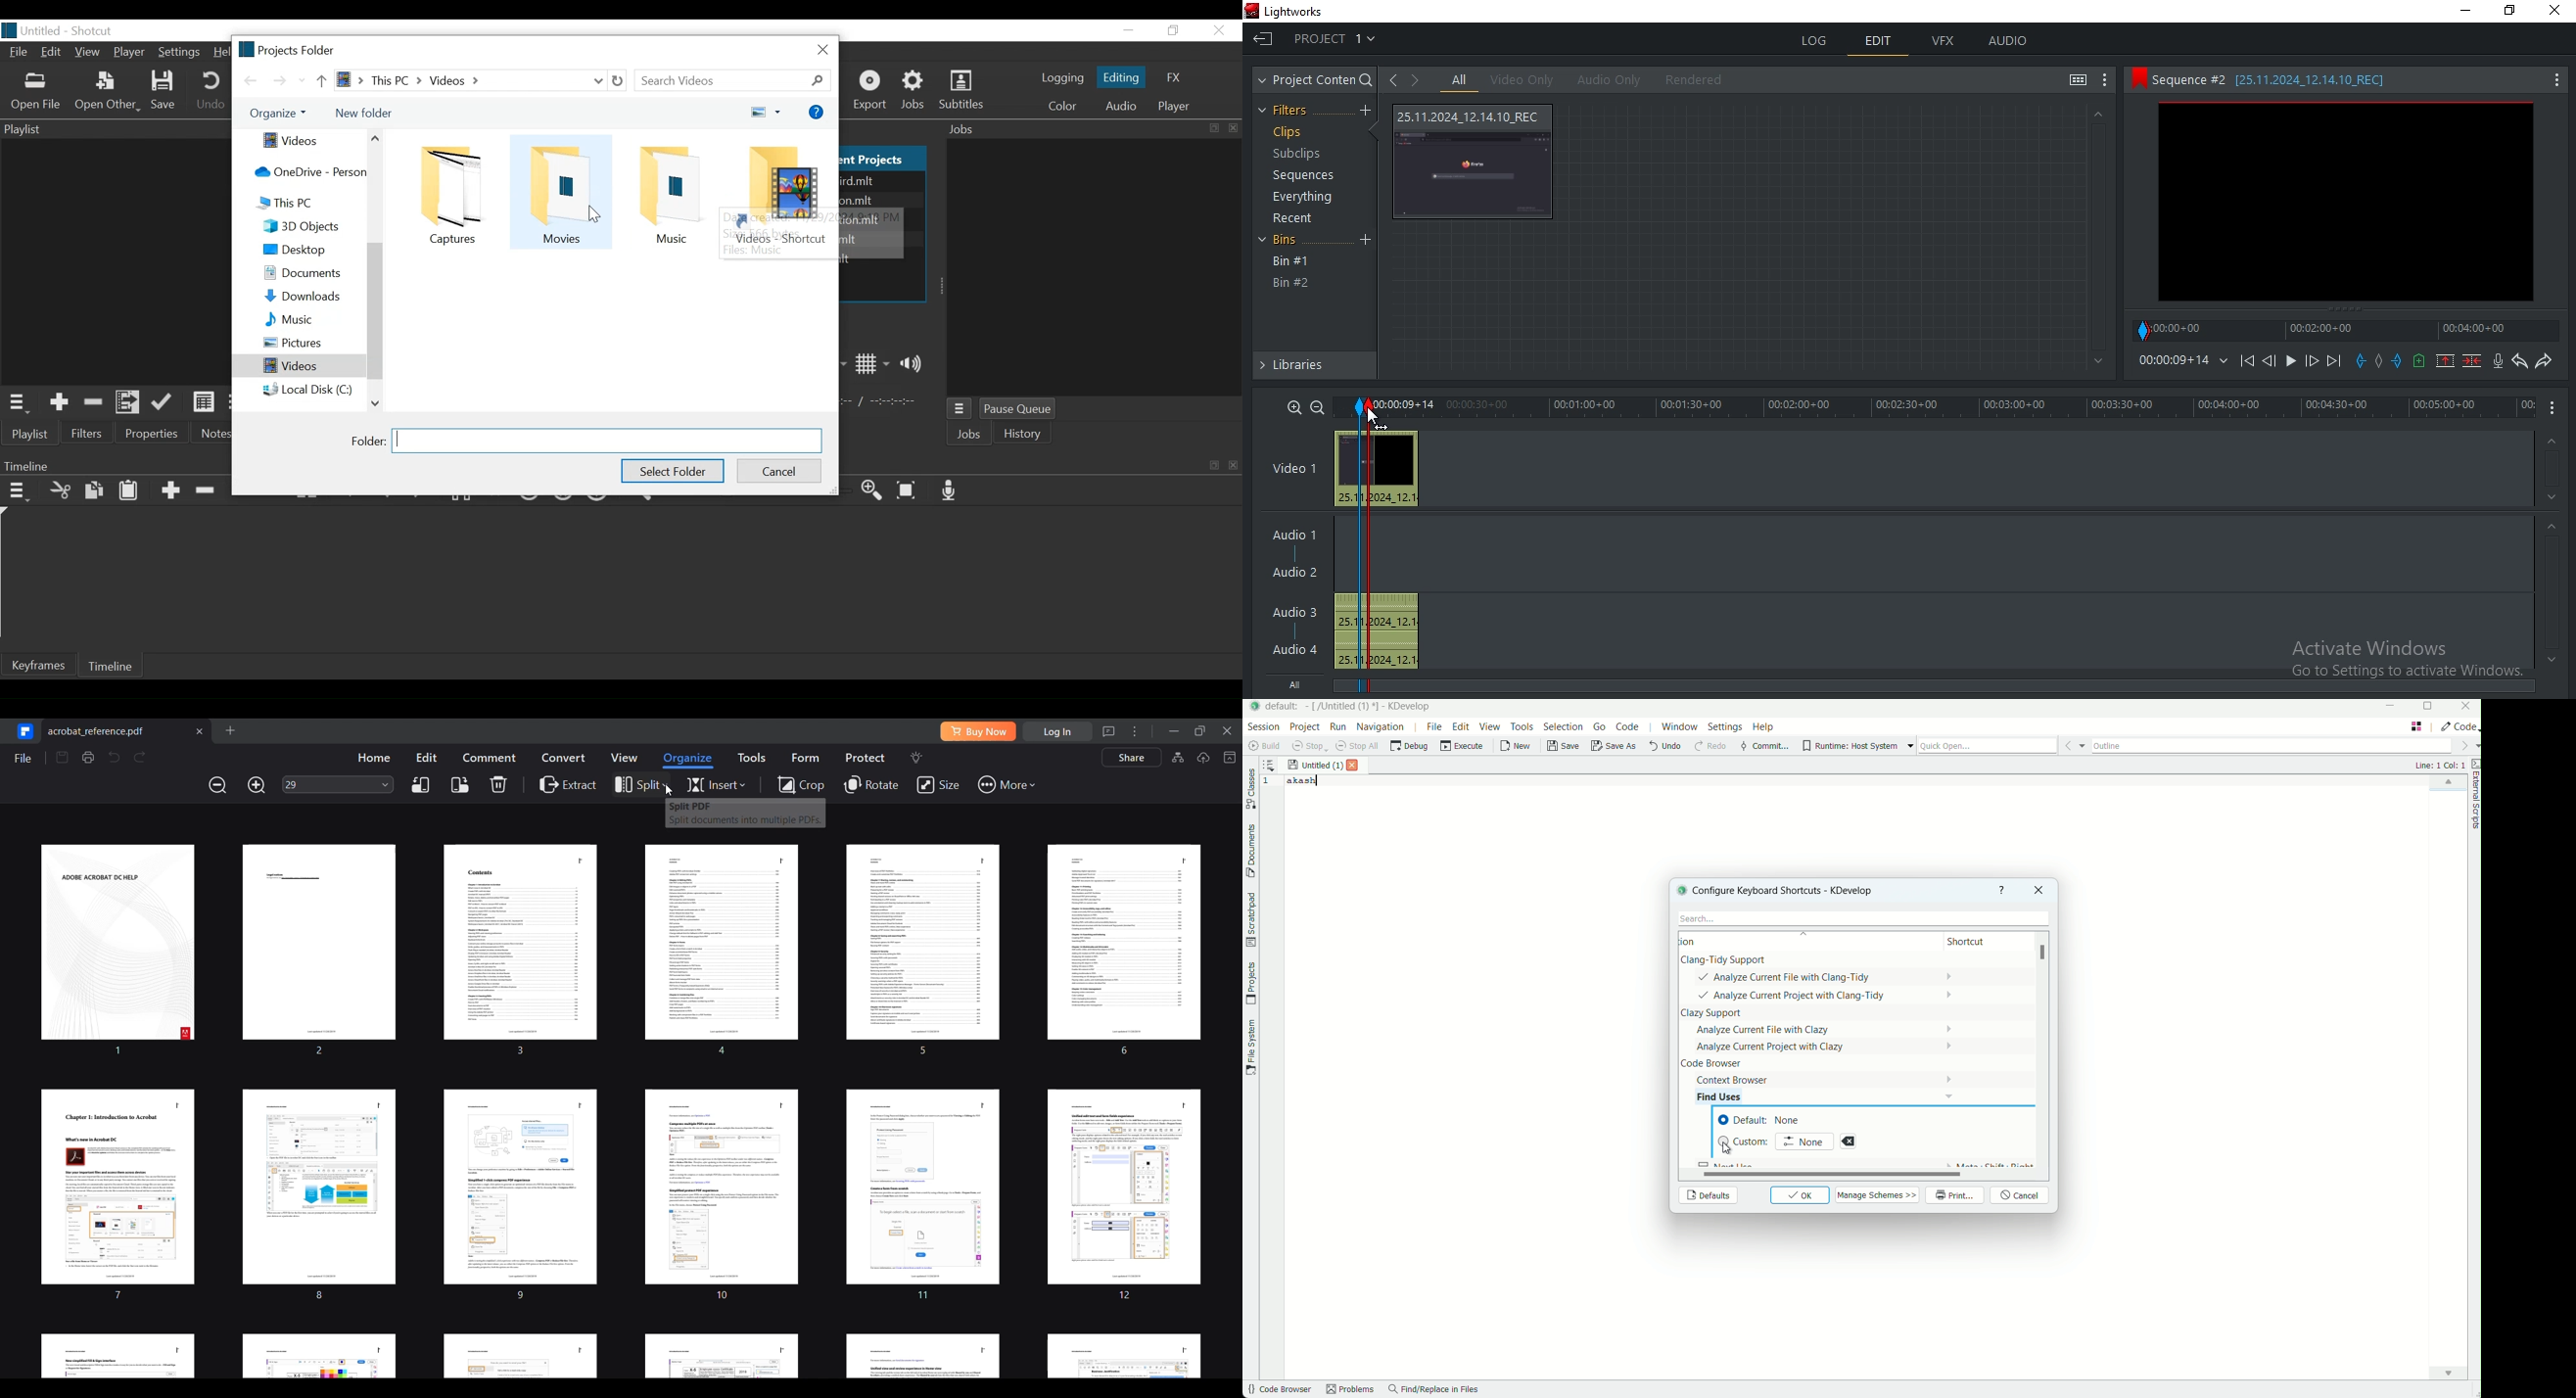  Describe the element at coordinates (1298, 177) in the screenshot. I see `sequences` at that location.